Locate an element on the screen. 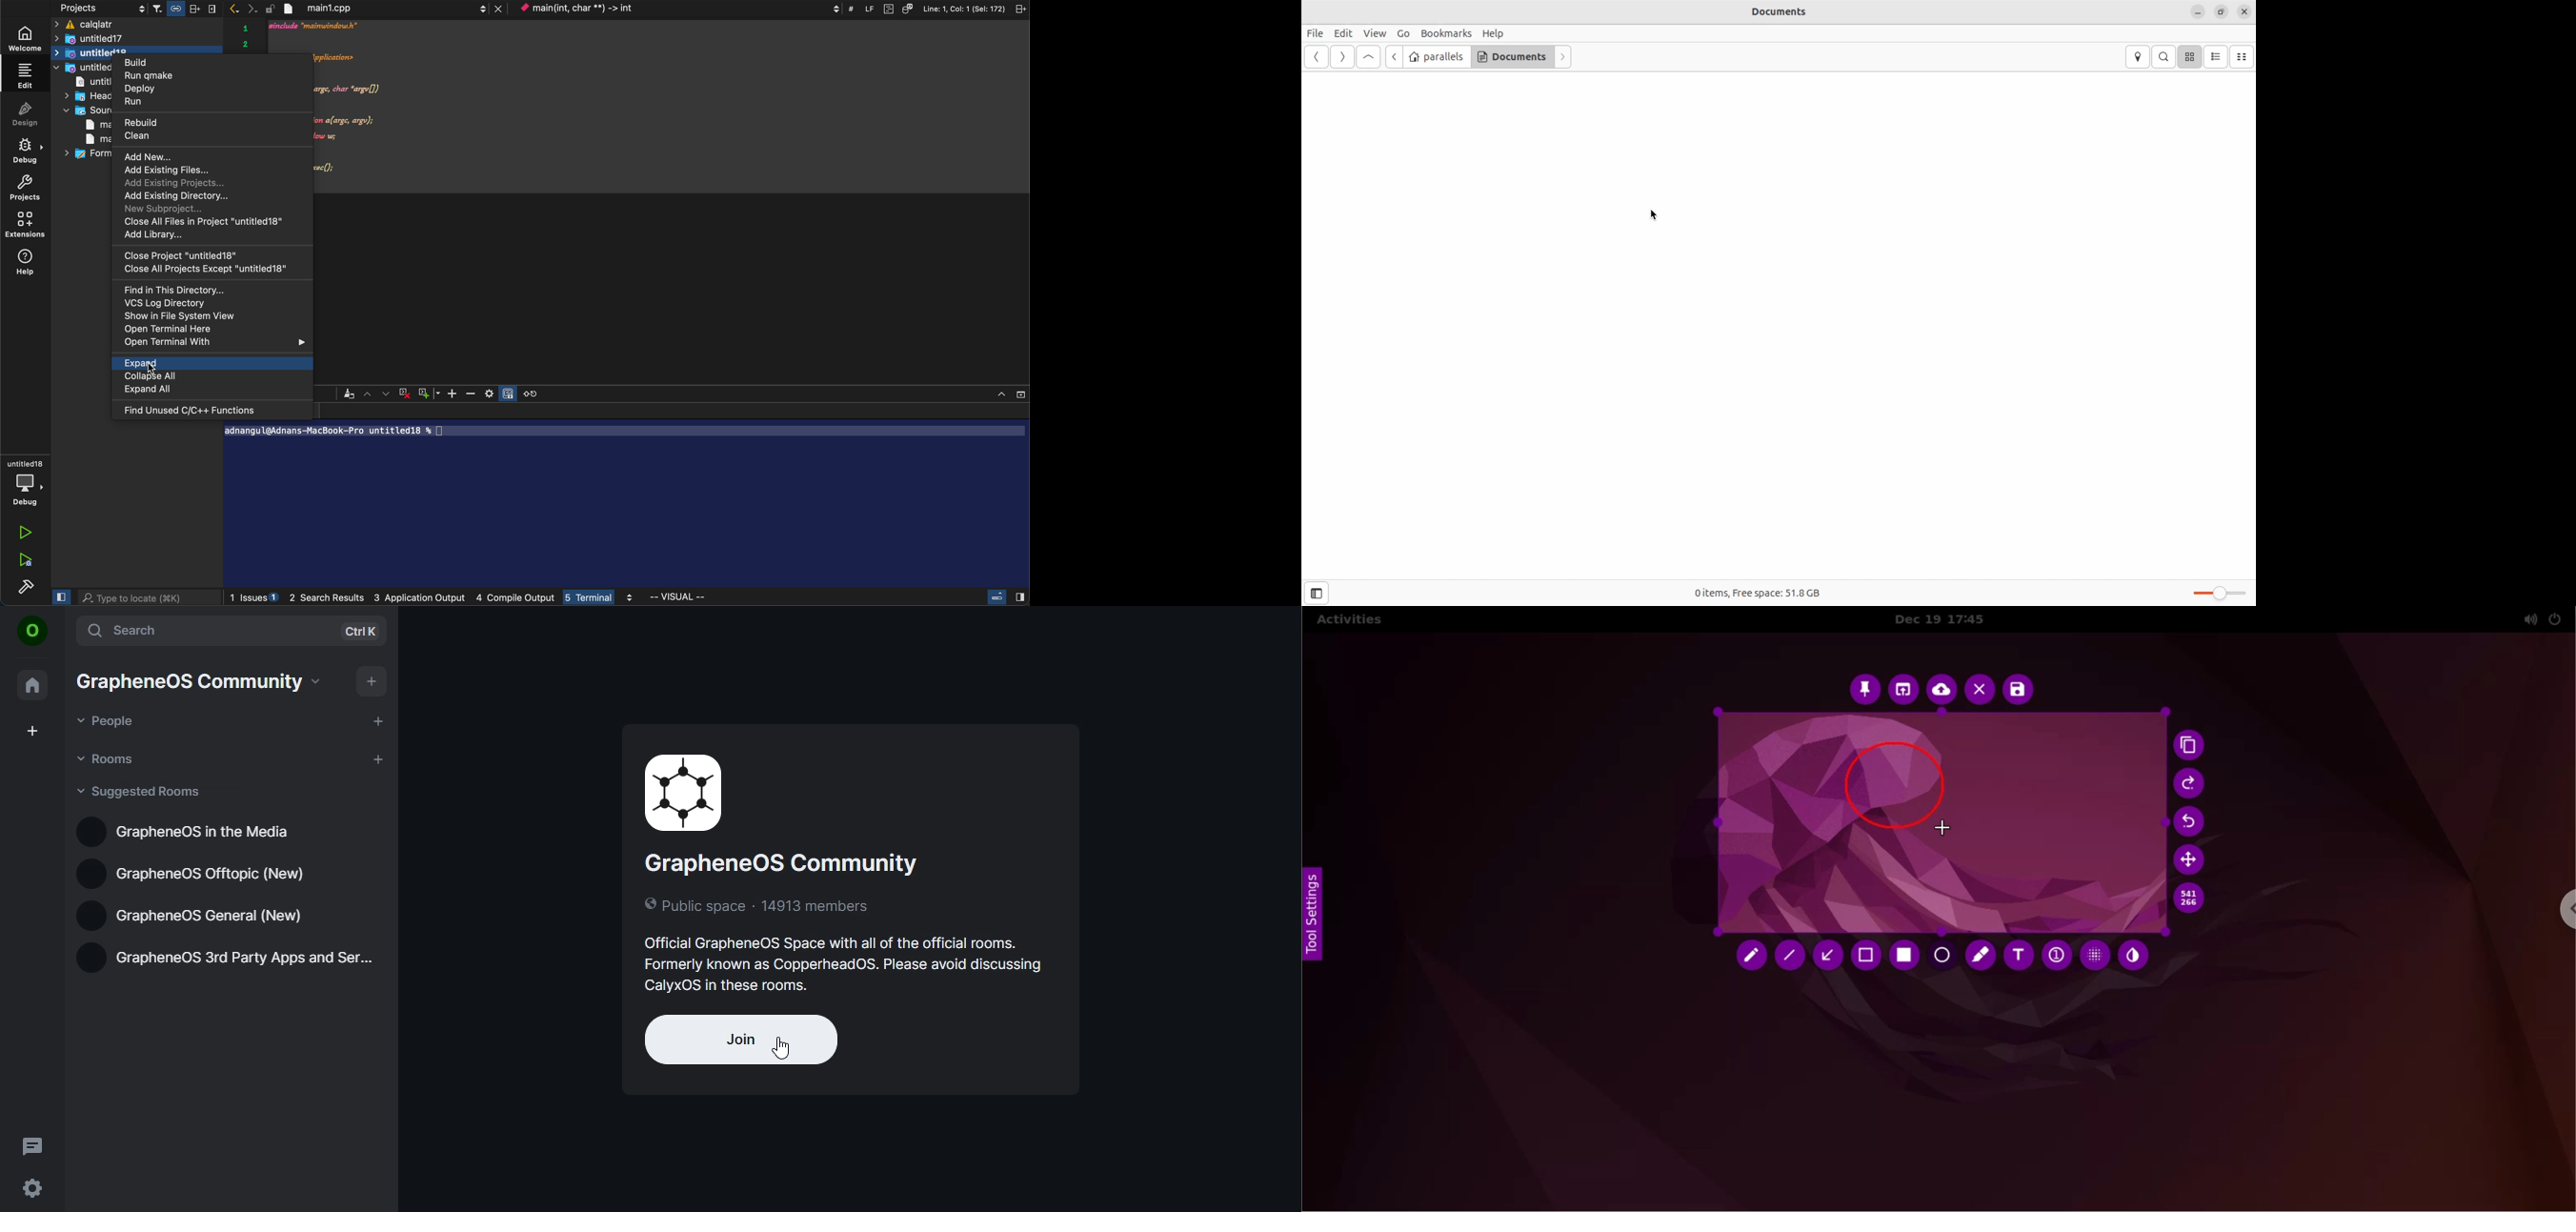 The image size is (2576, 1232). people is located at coordinates (110, 721).